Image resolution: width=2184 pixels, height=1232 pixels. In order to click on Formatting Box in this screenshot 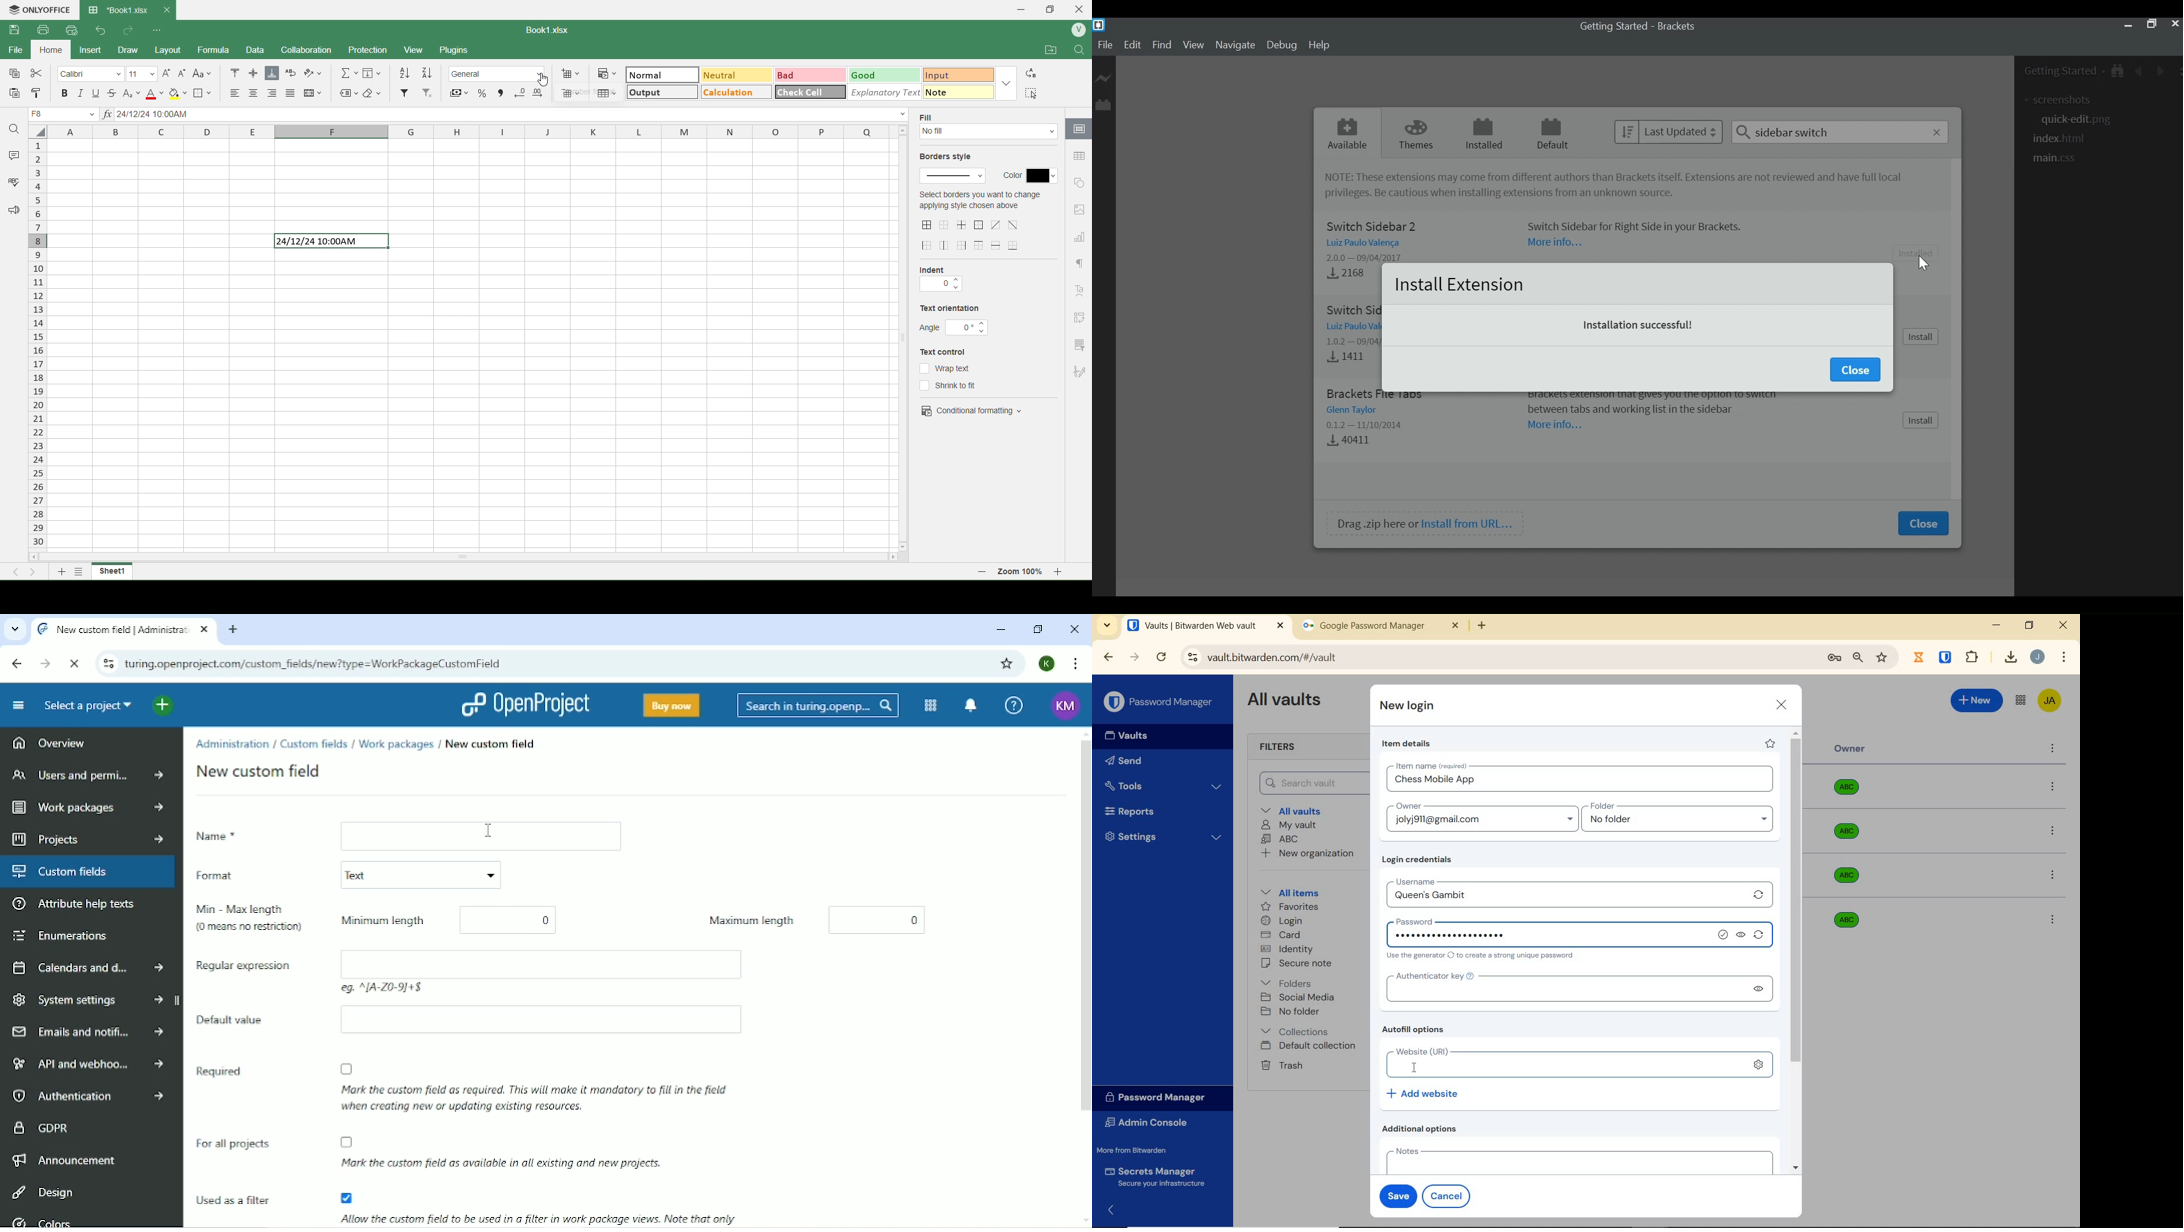, I will do `click(1008, 83)`.